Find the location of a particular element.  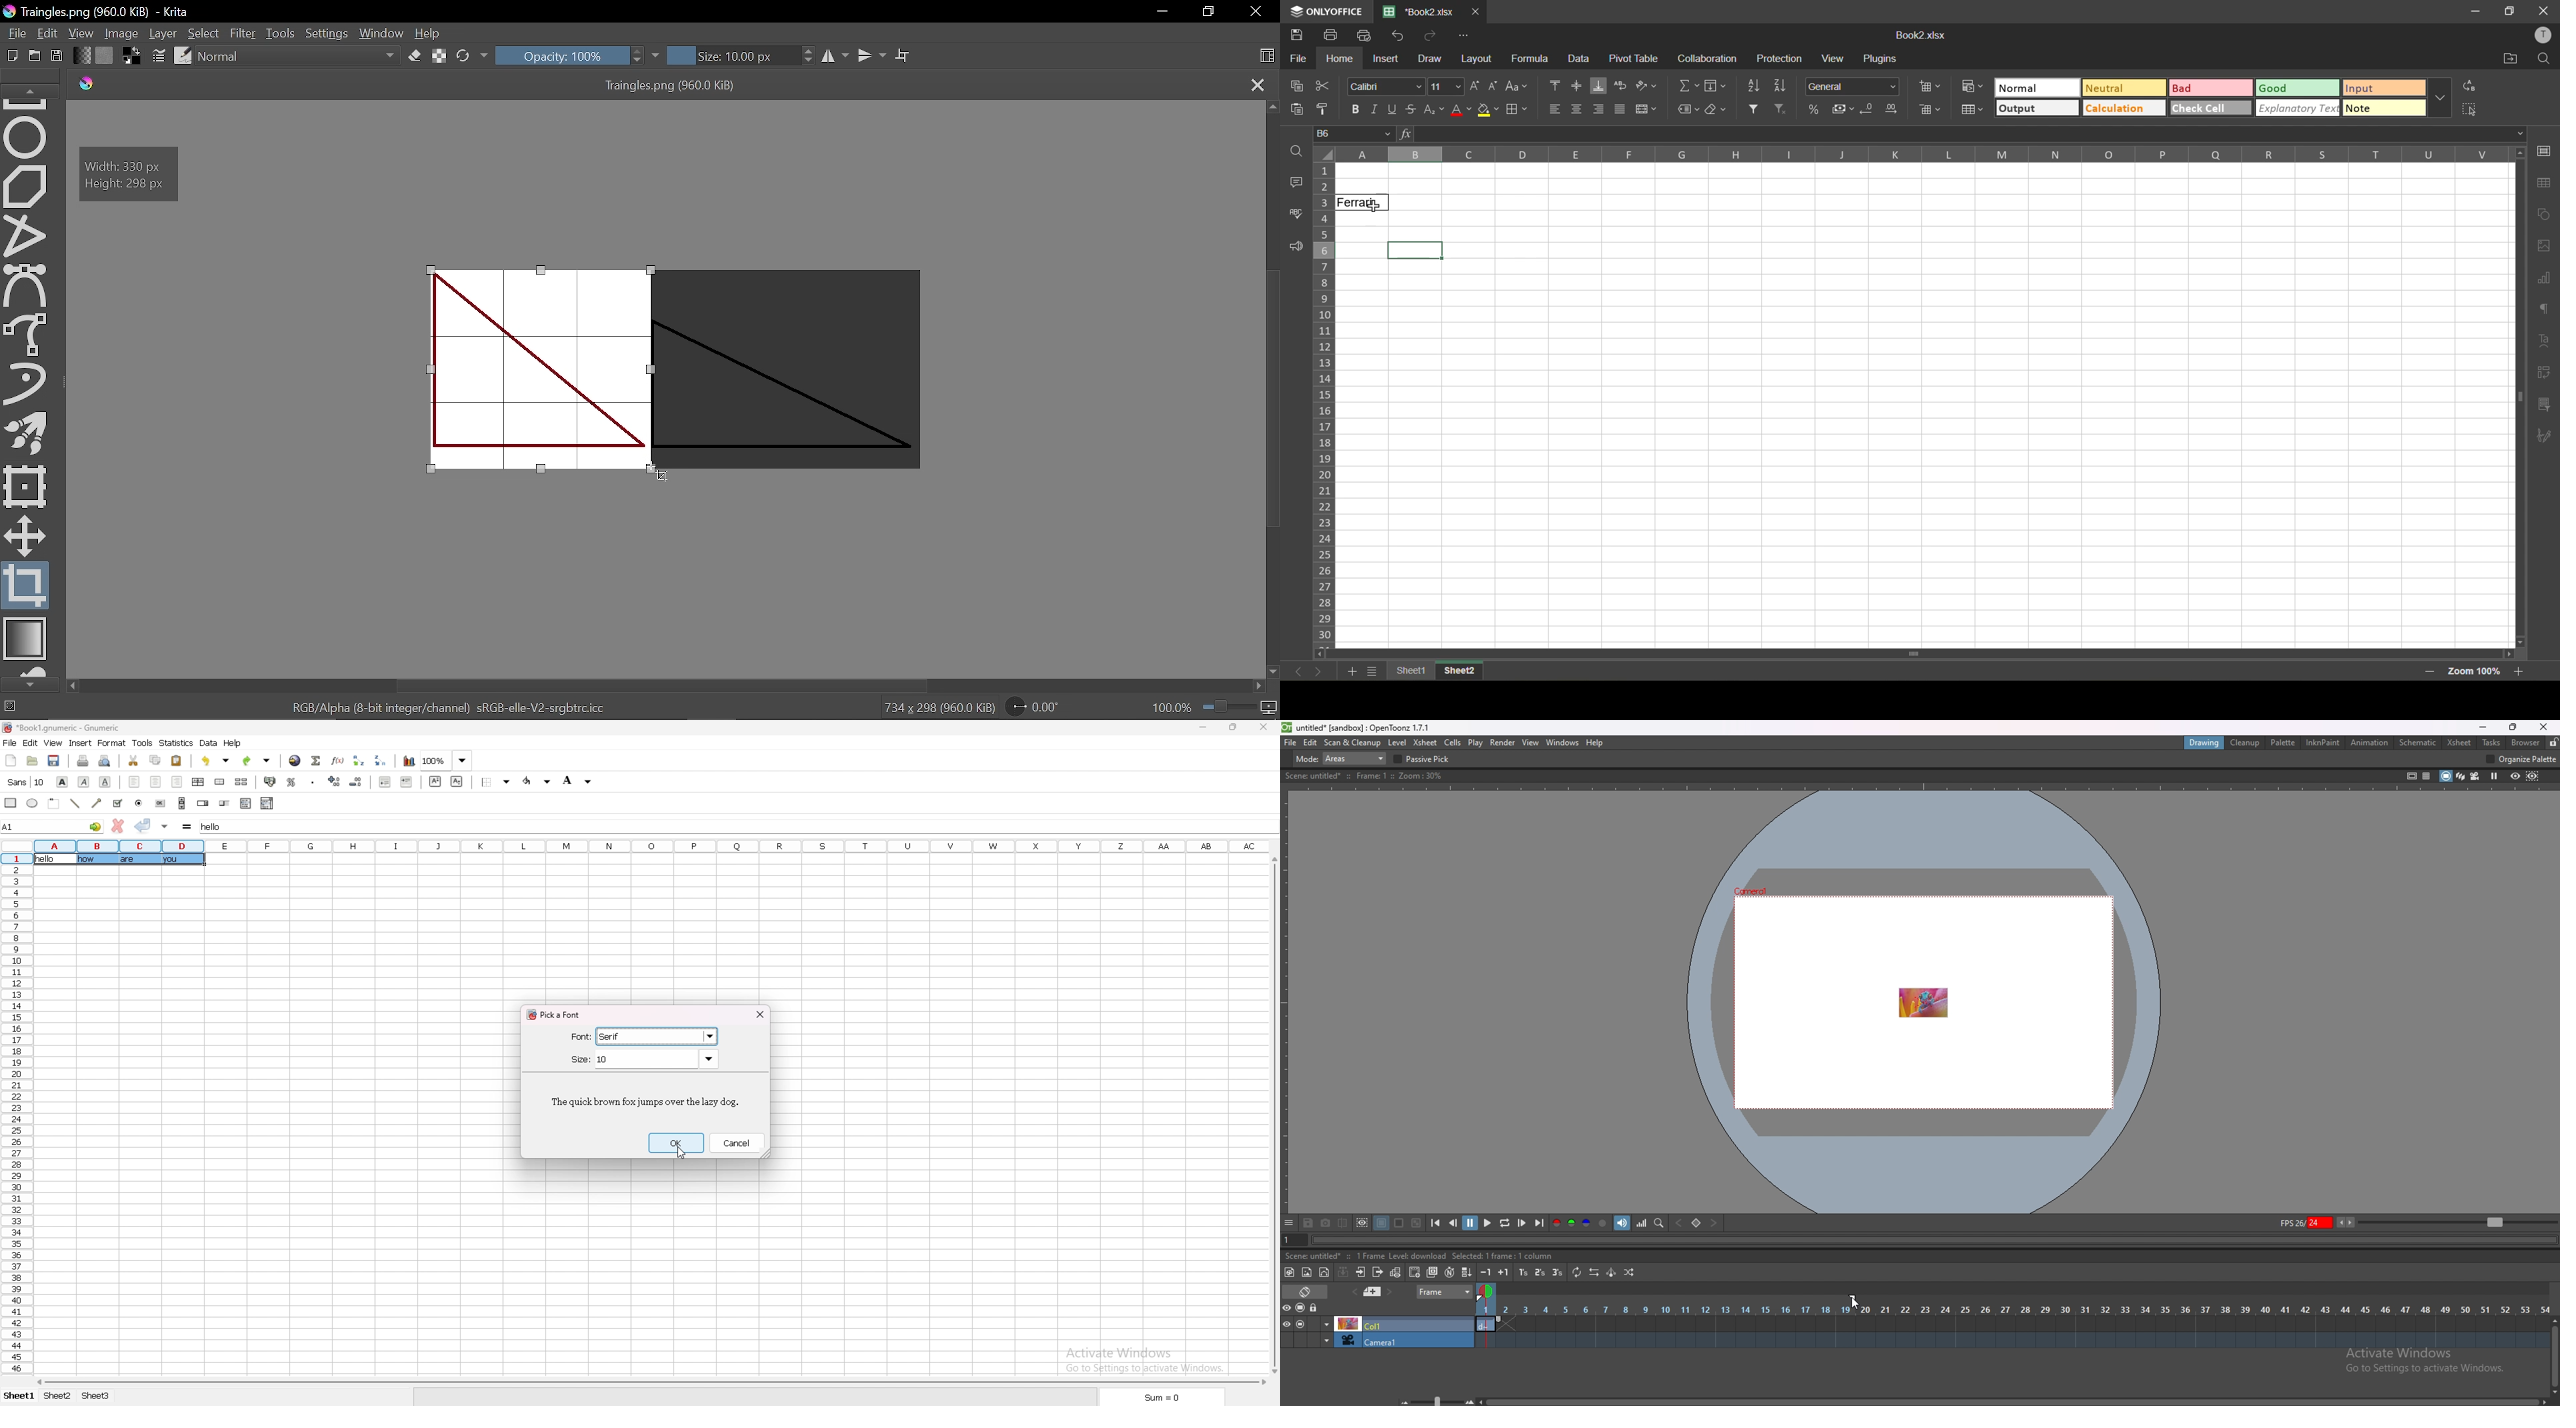

reframe on 3s is located at coordinates (1557, 1273).